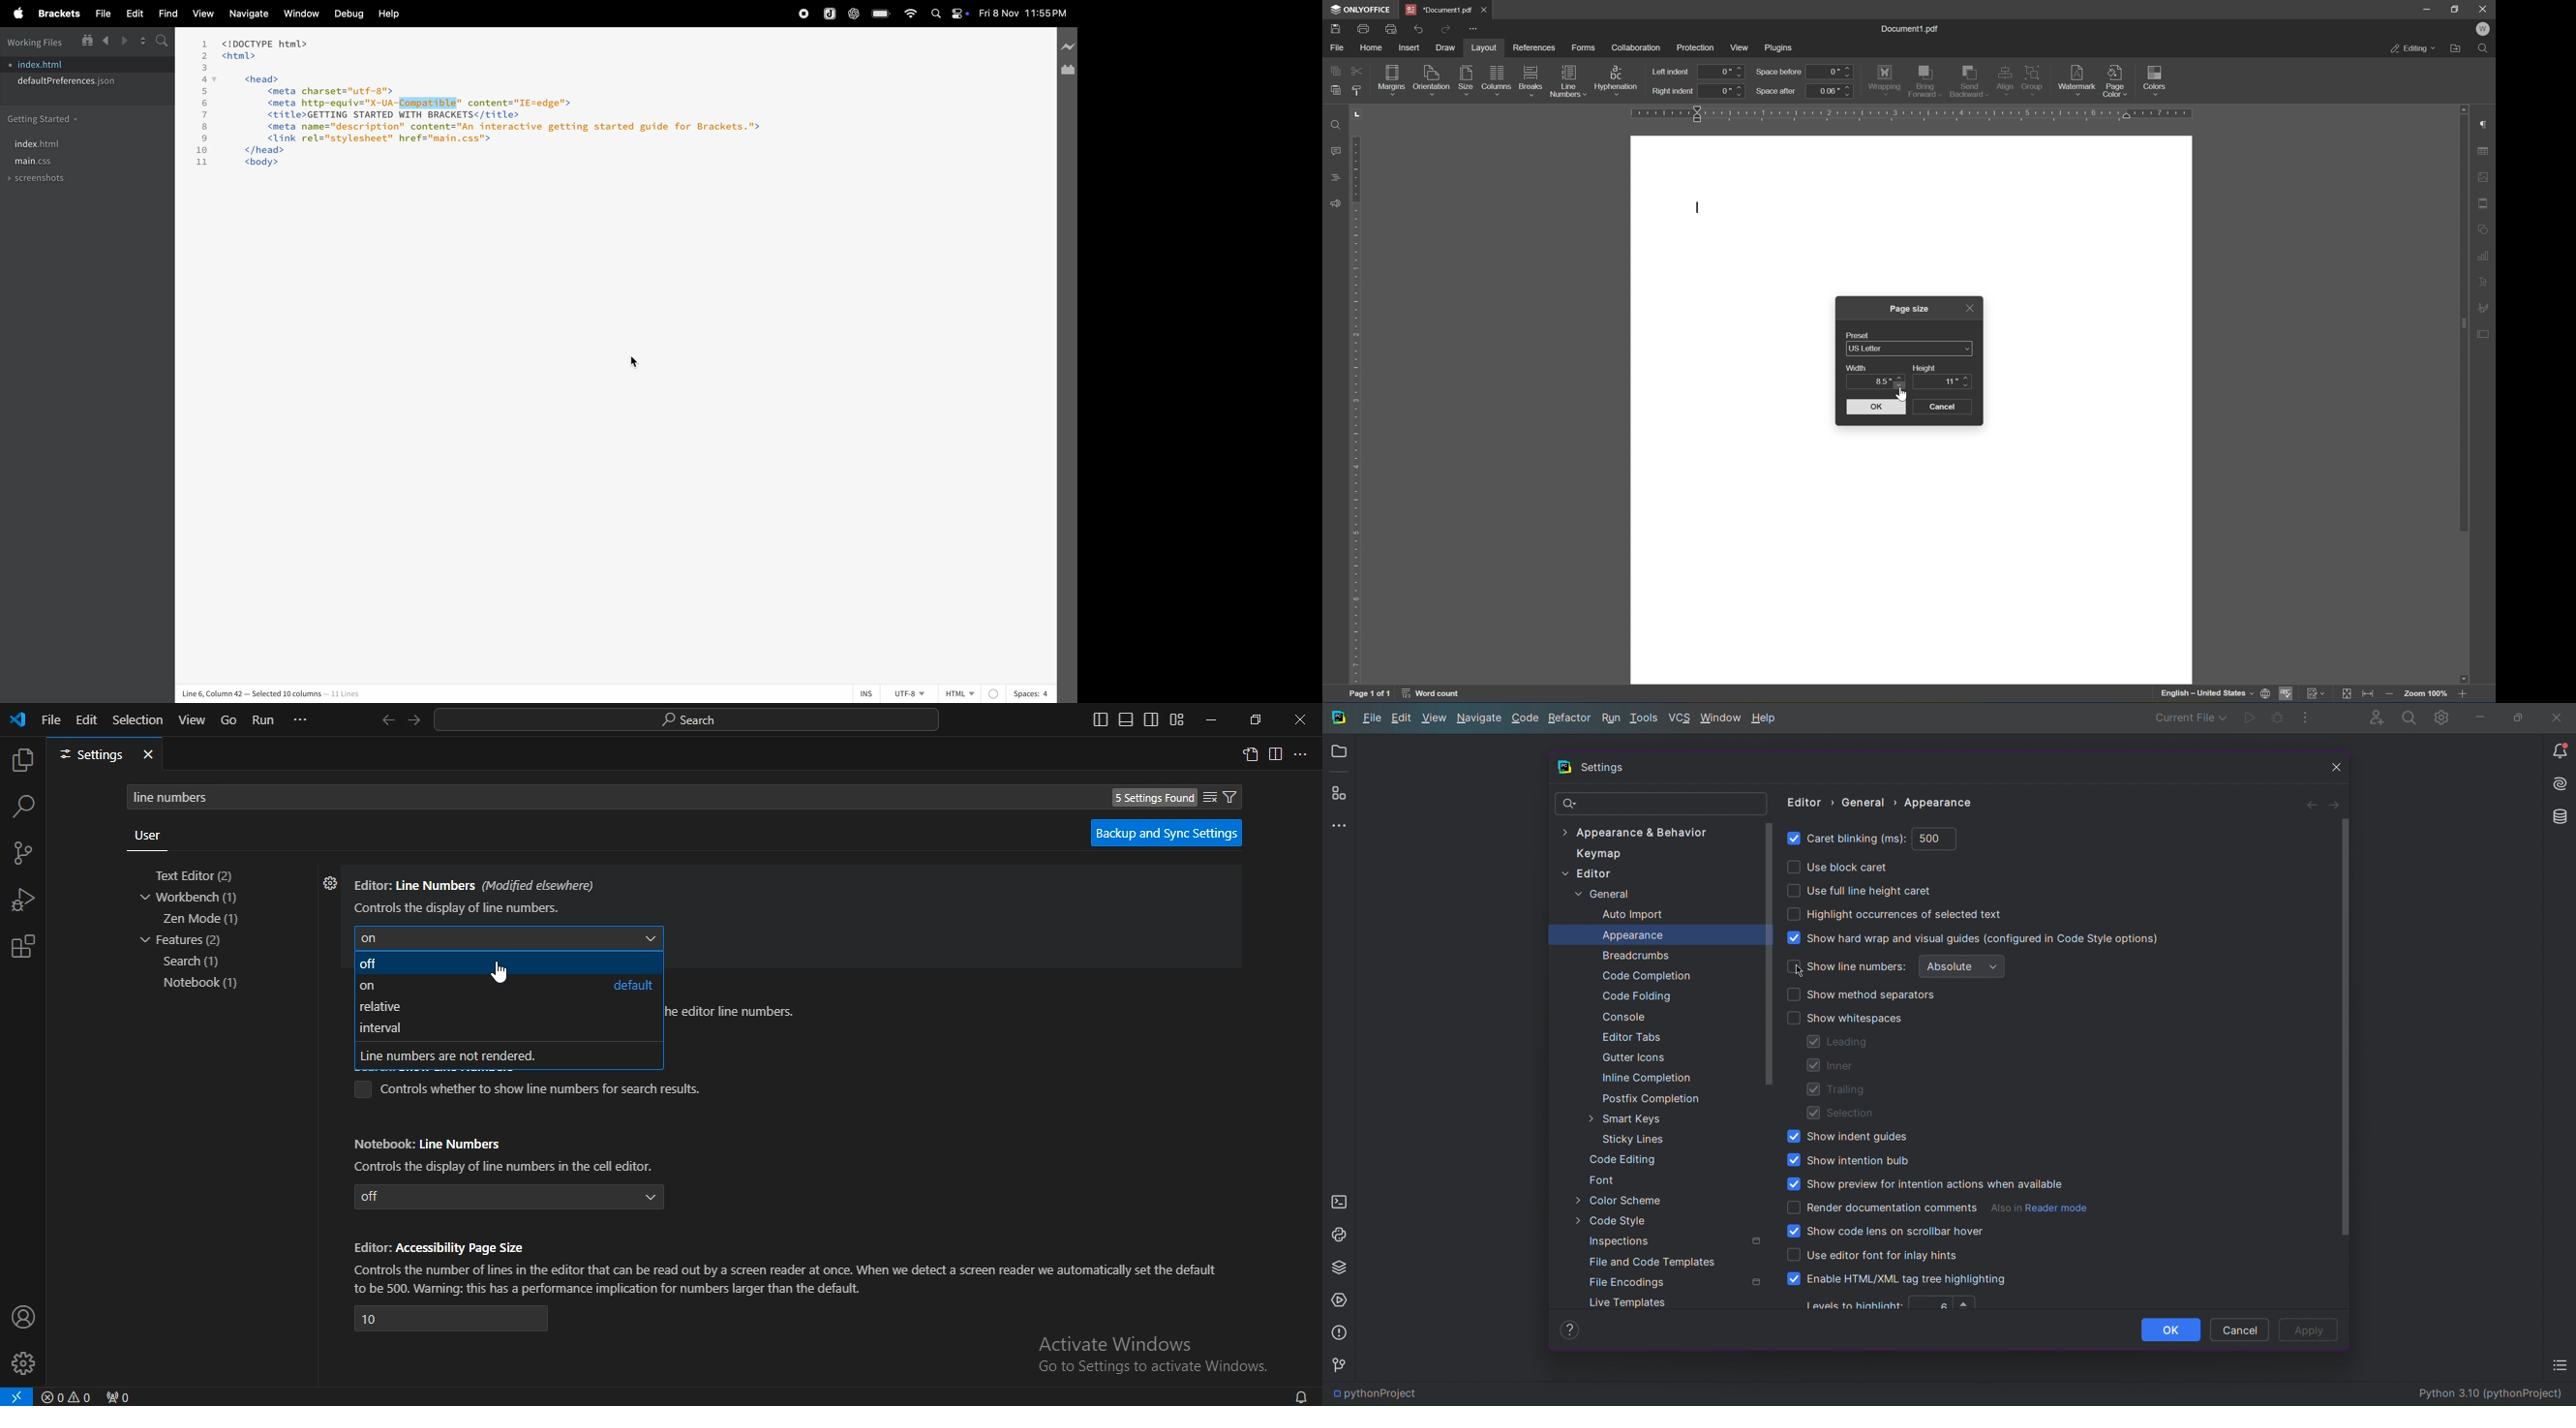 This screenshot has height=1428, width=2576. Describe the element at coordinates (1623, 1242) in the screenshot. I see `Inspections` at that location.